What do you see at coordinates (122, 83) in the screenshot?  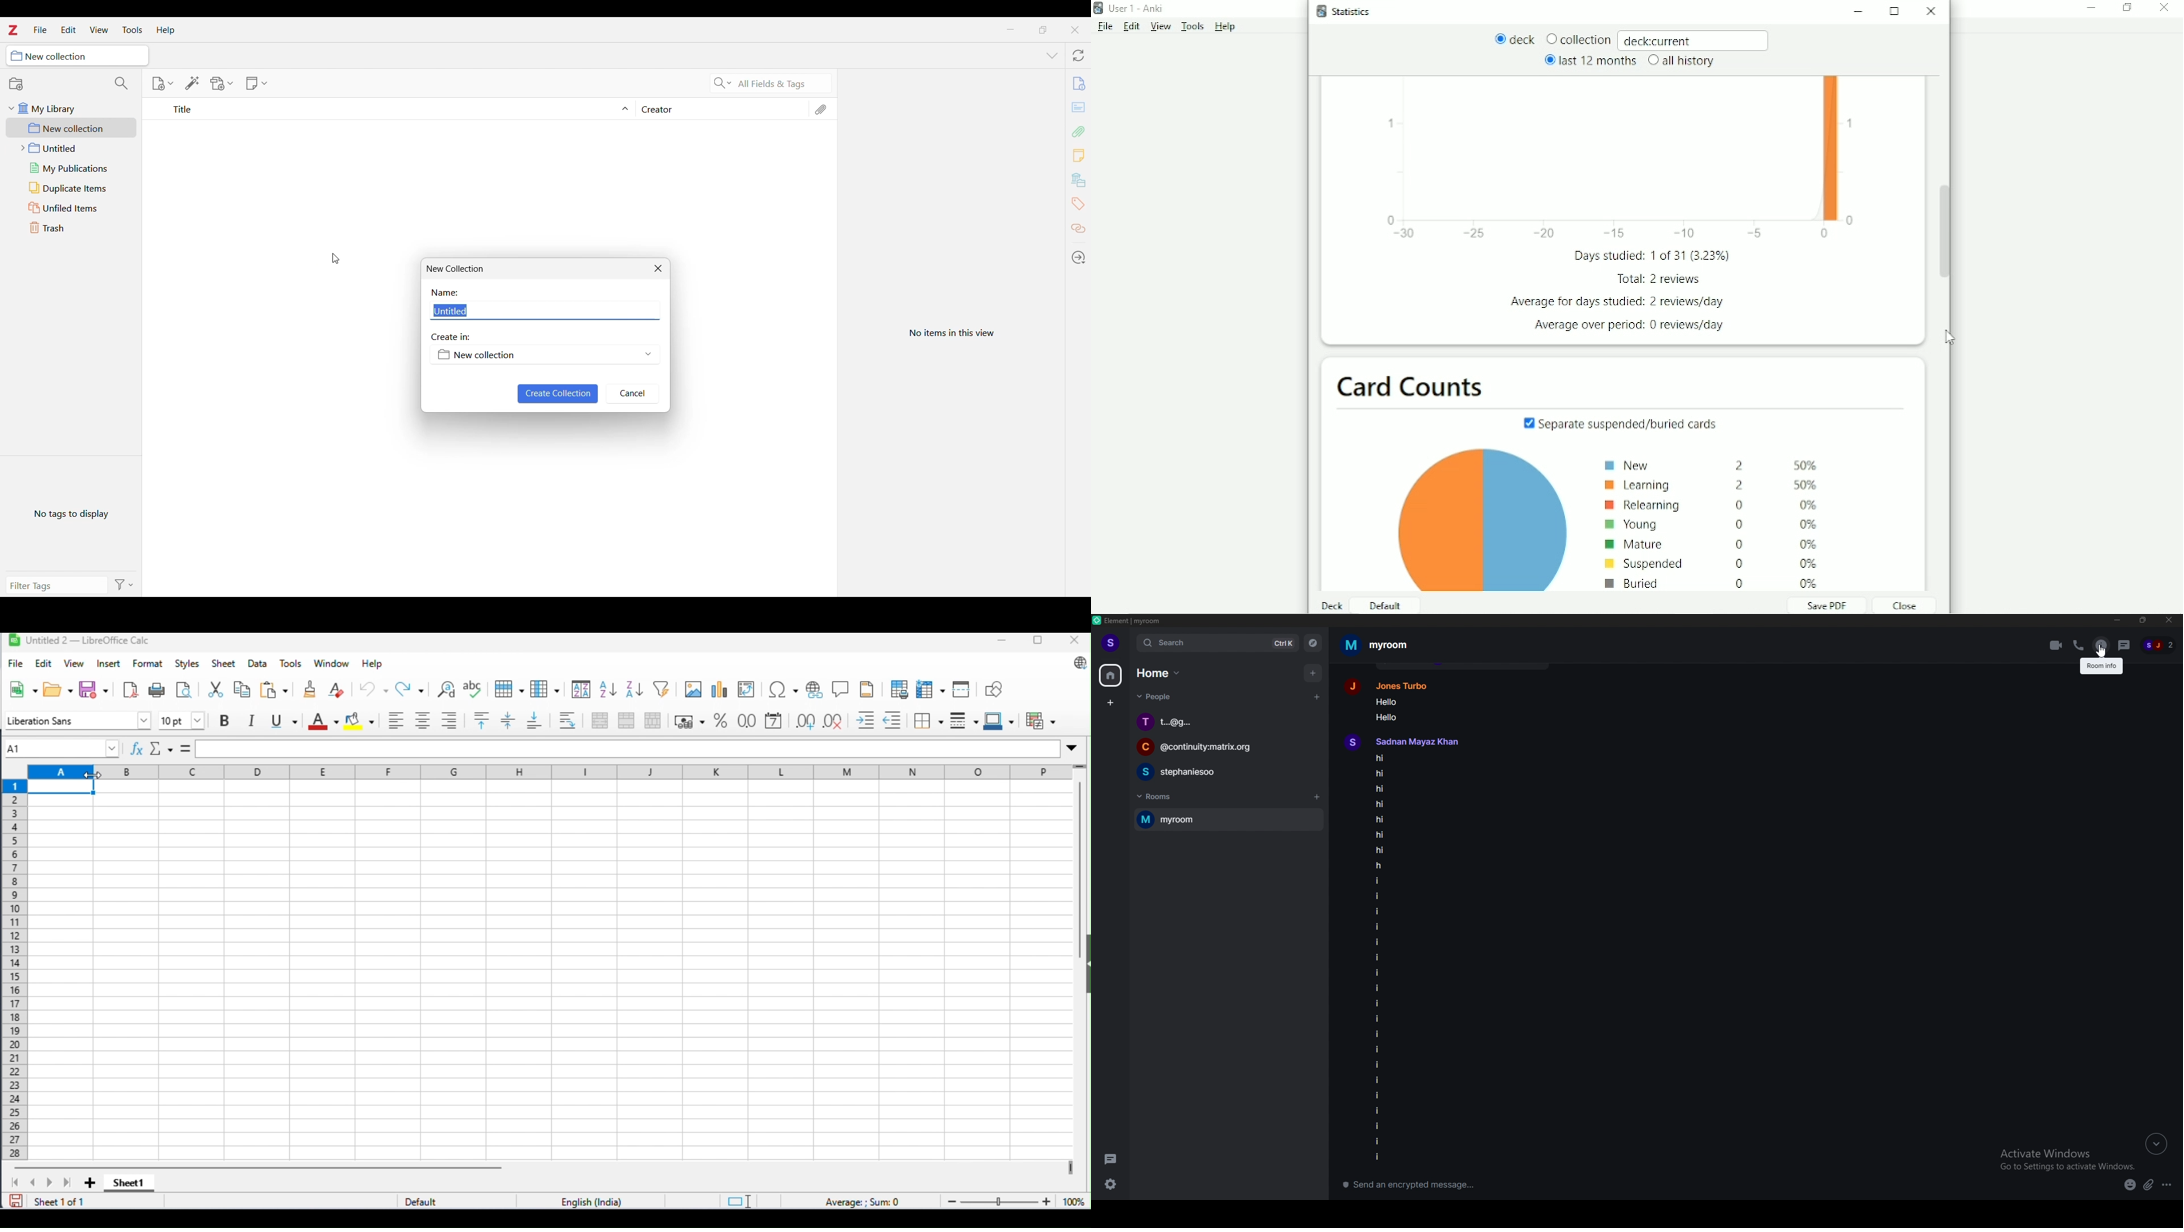 I see `Filter collections` at bounding box center [122, 83].